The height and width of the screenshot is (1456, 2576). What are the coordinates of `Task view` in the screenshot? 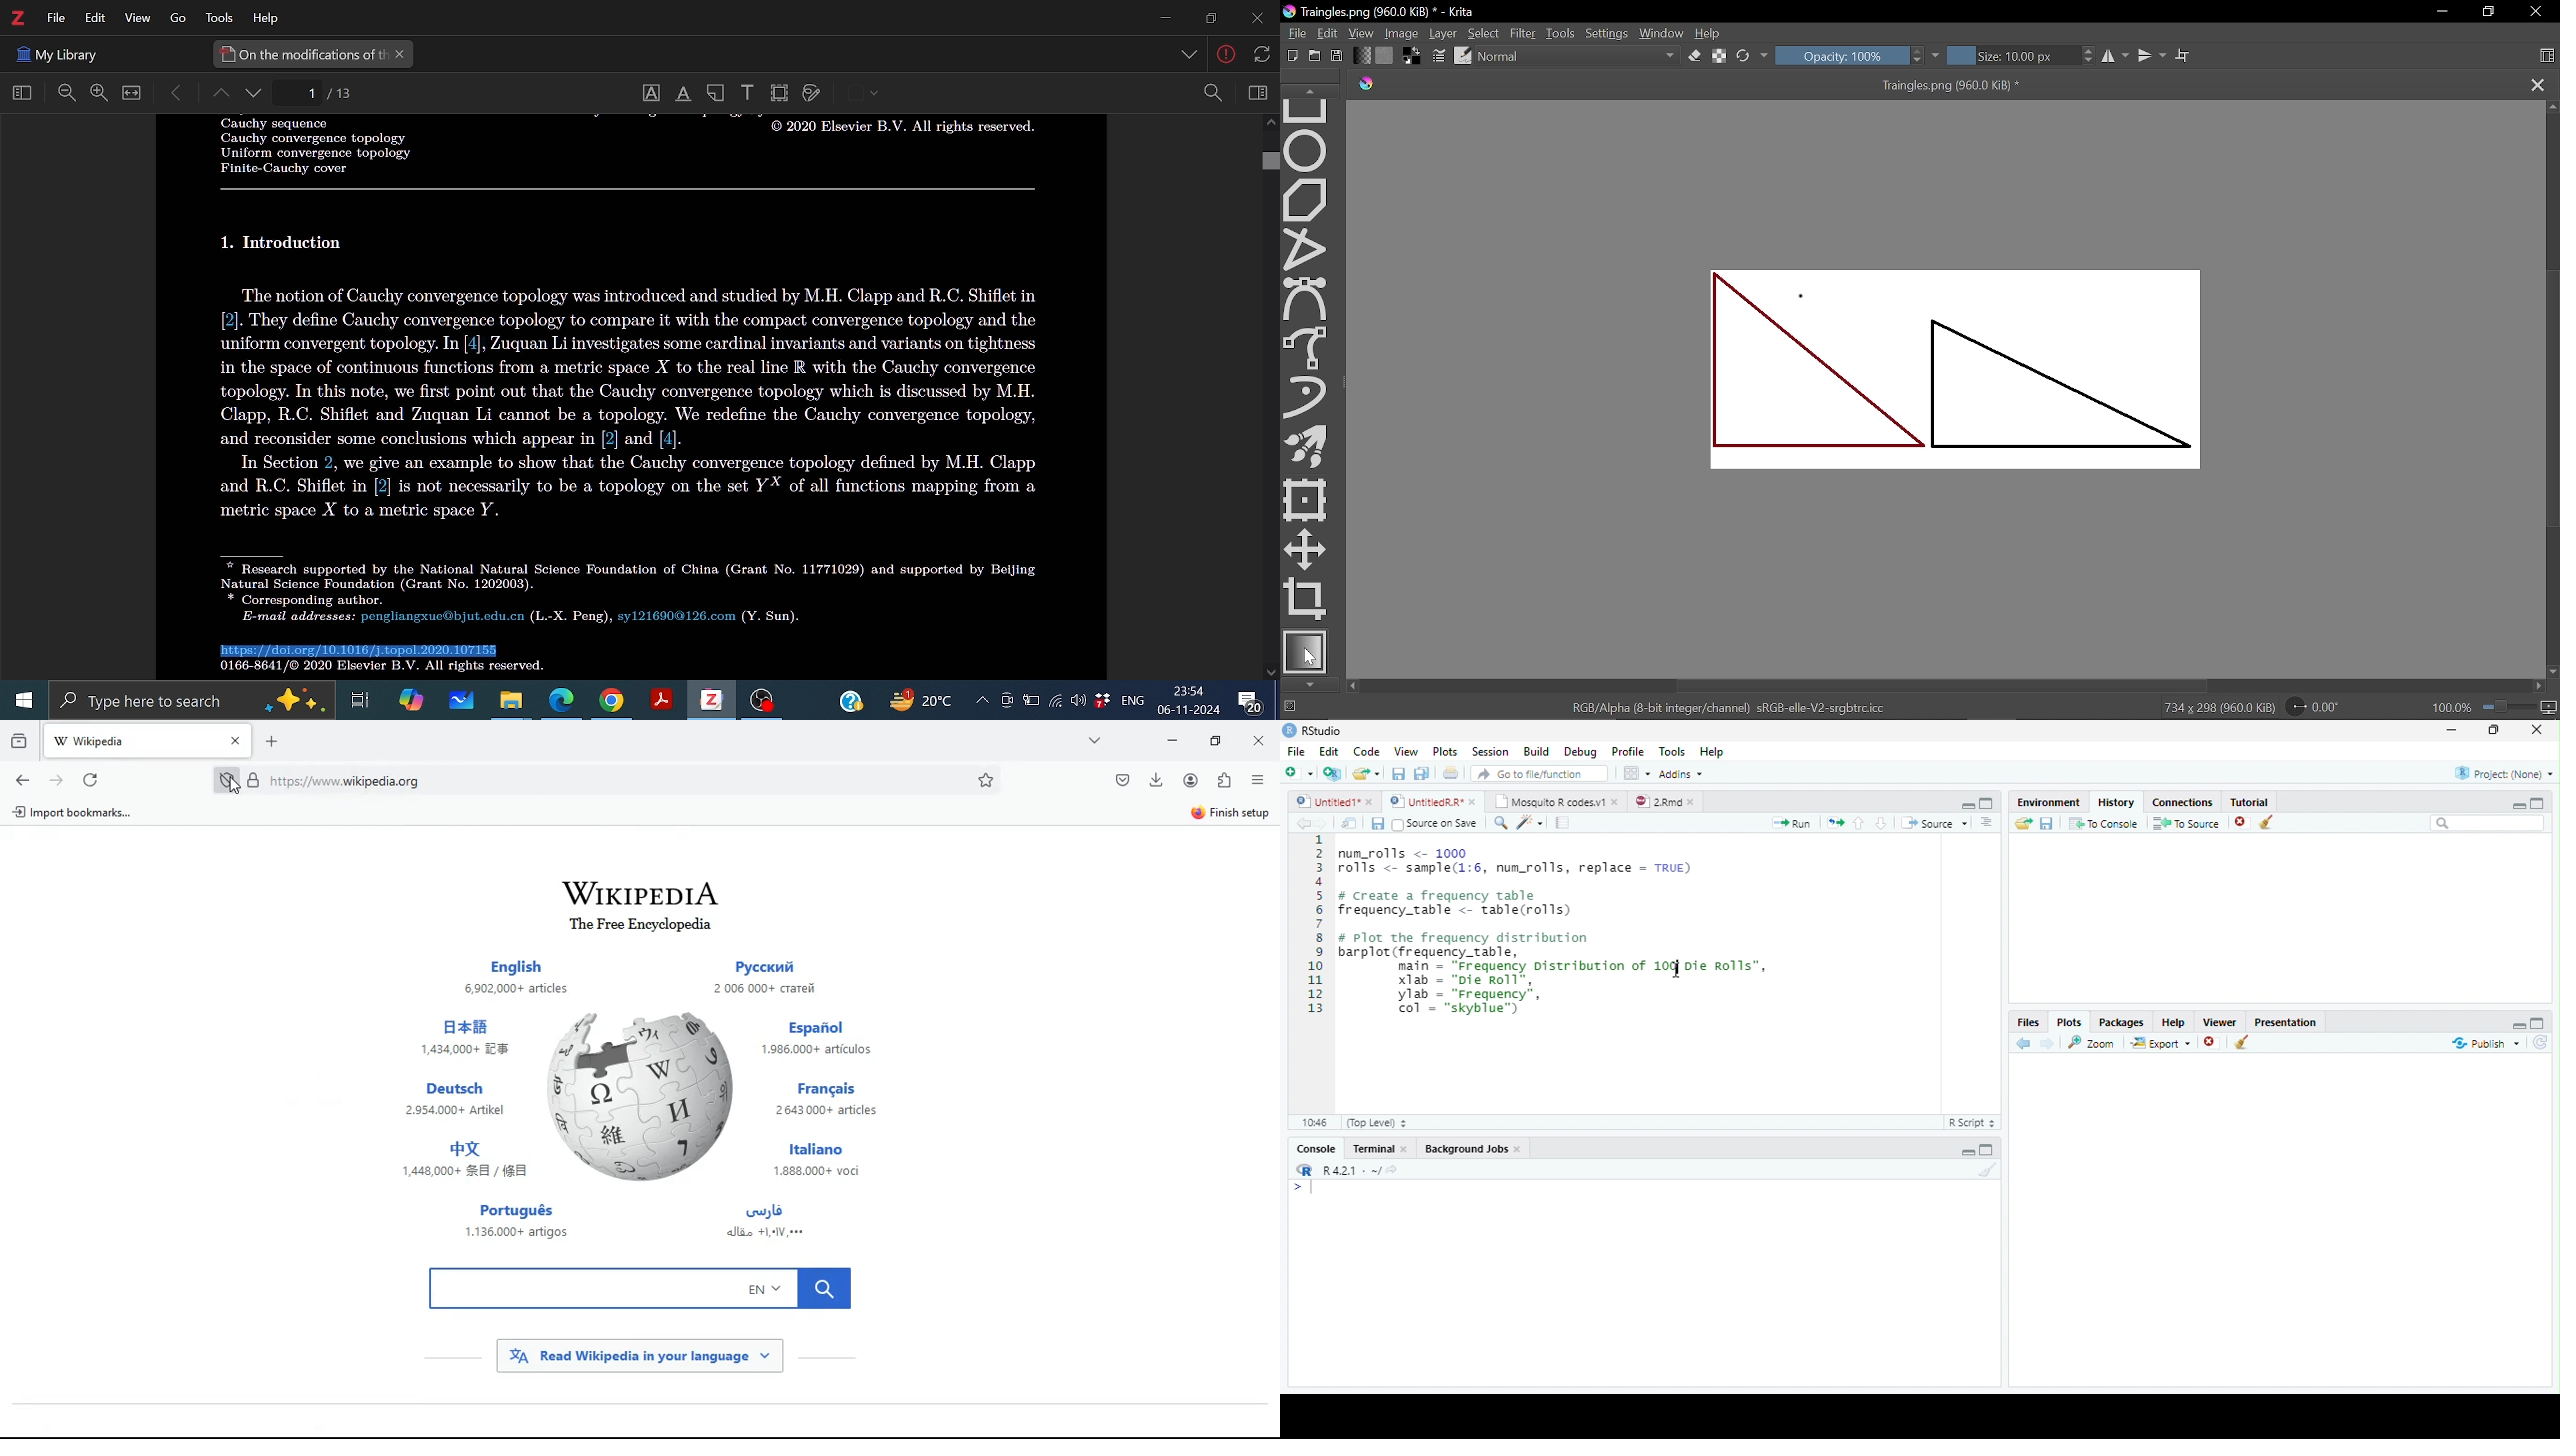 It's located at (361, 700).